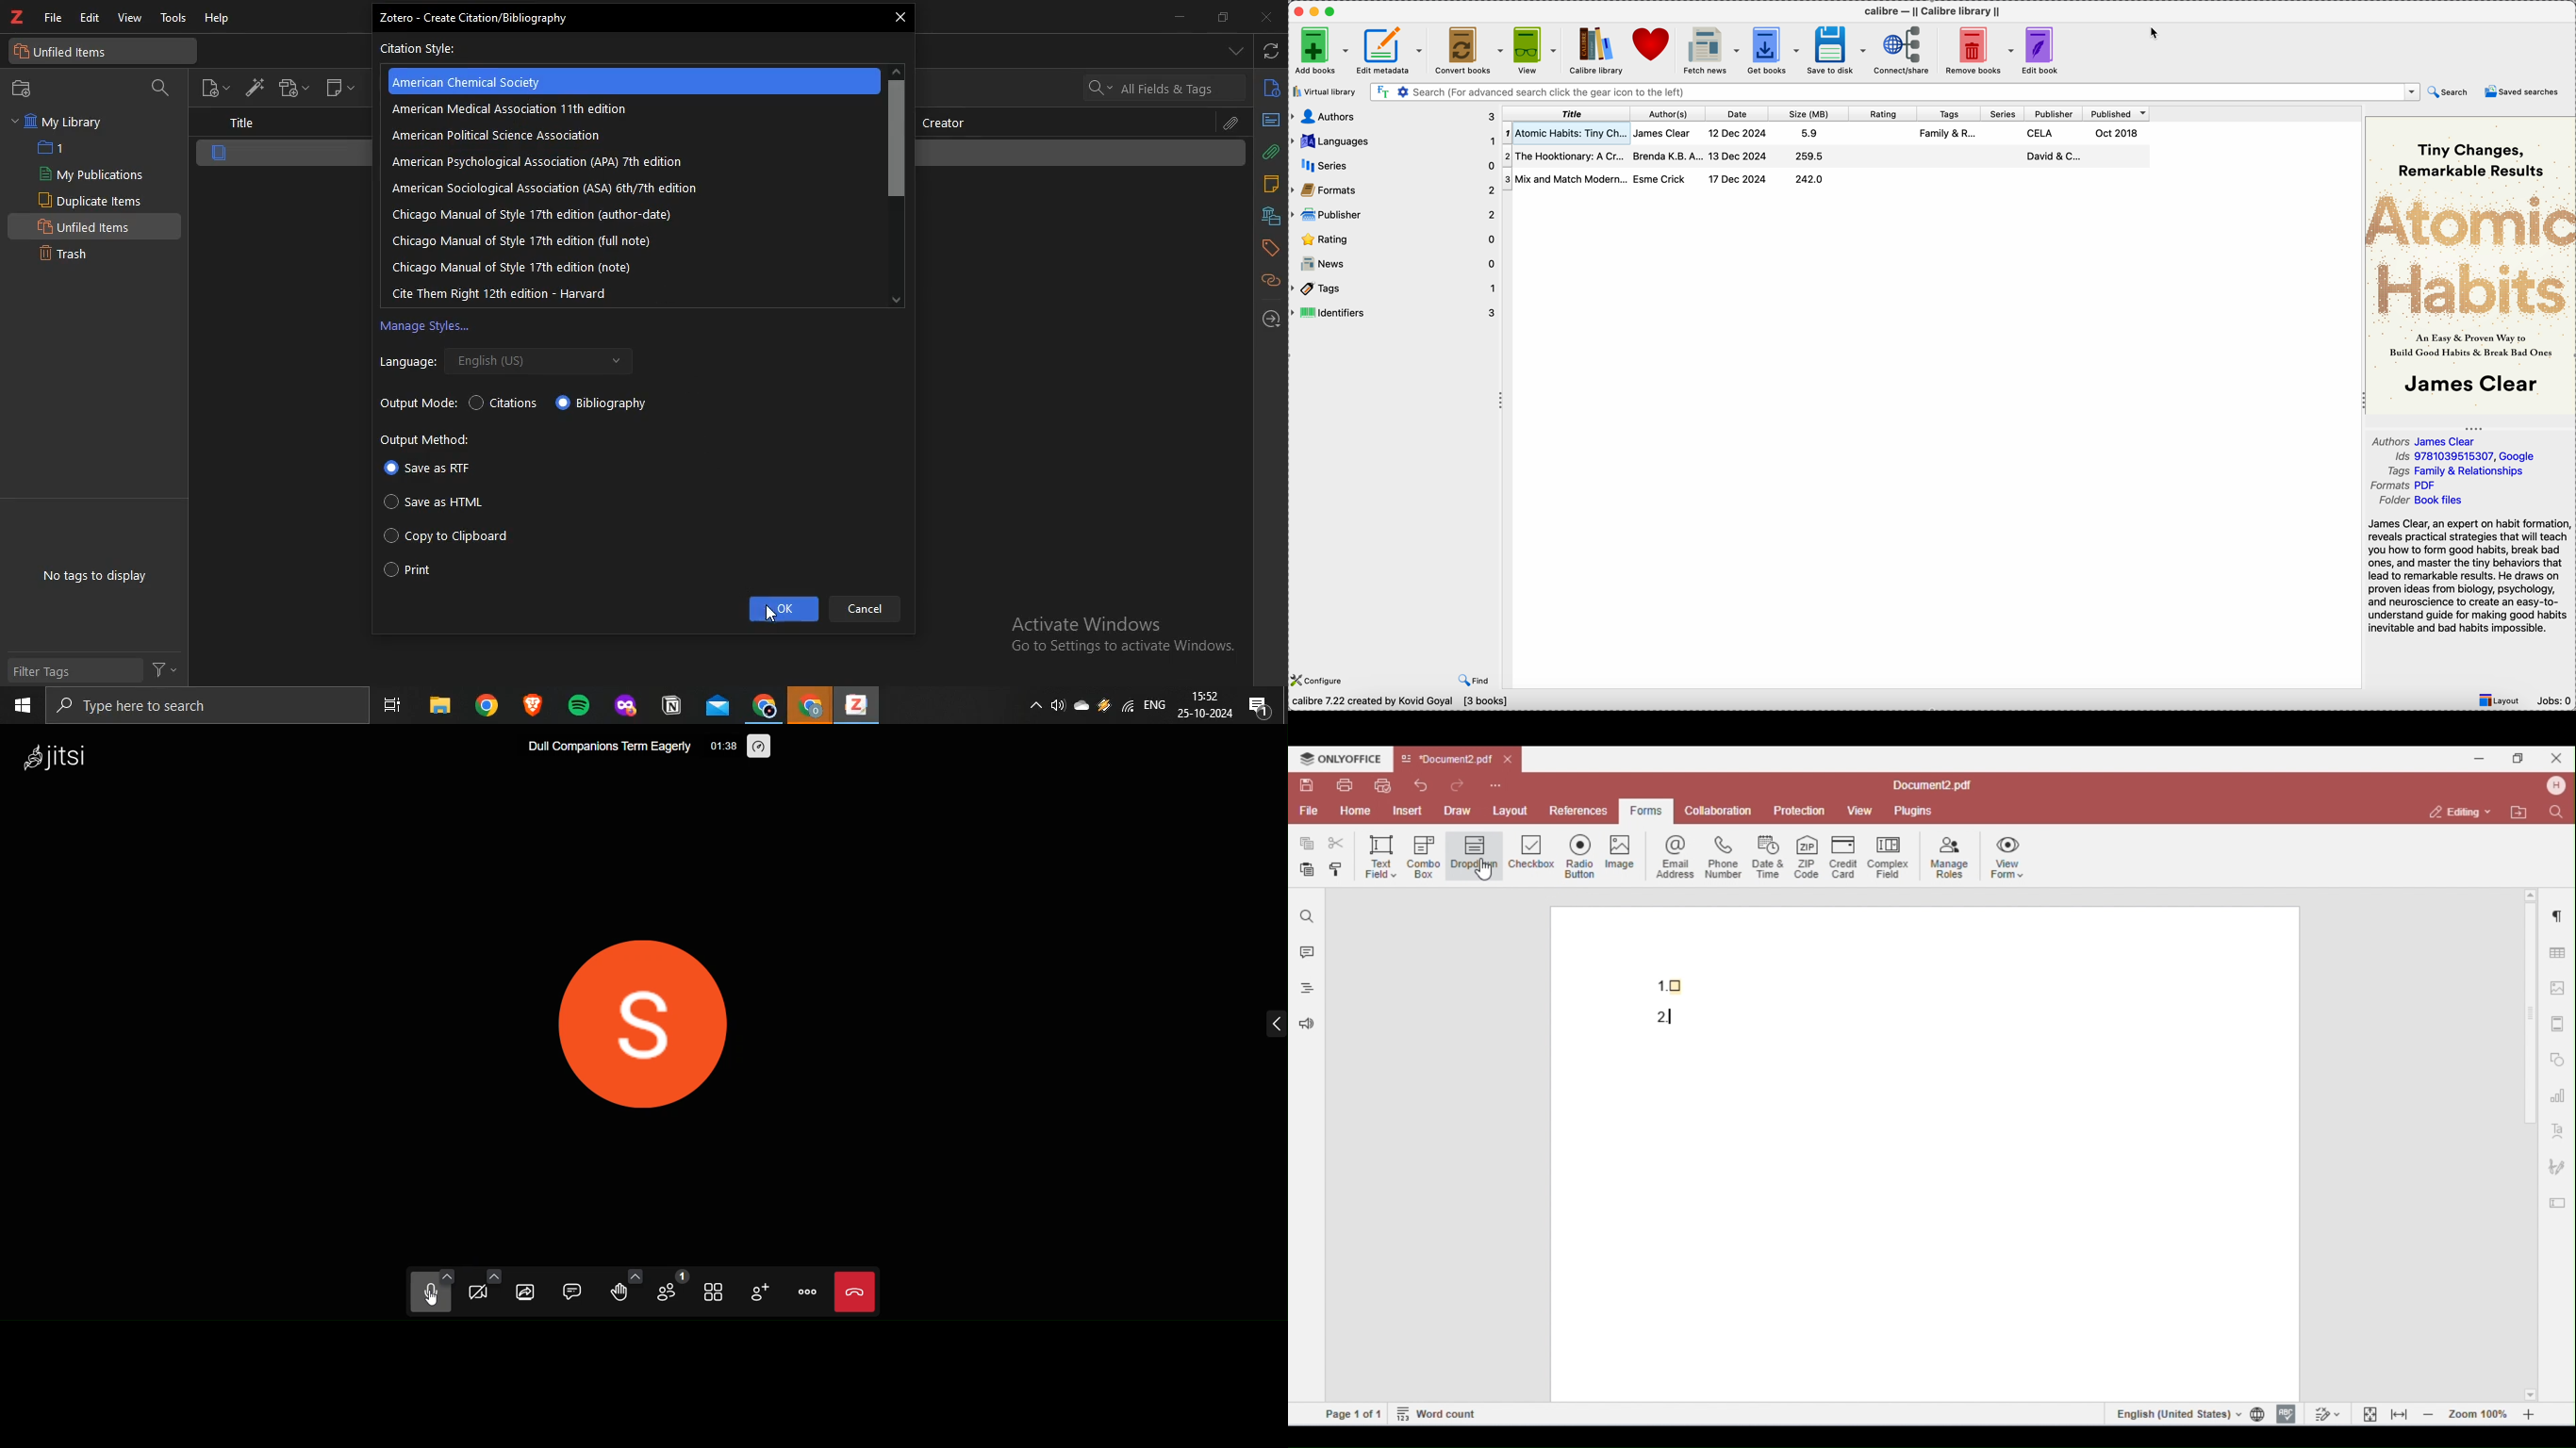 Image resolution: width=2576 pixels, height=1456 pixels. Describe the element at coordinates (2054, 112) in the screenshot. I see `publisher` at that location.